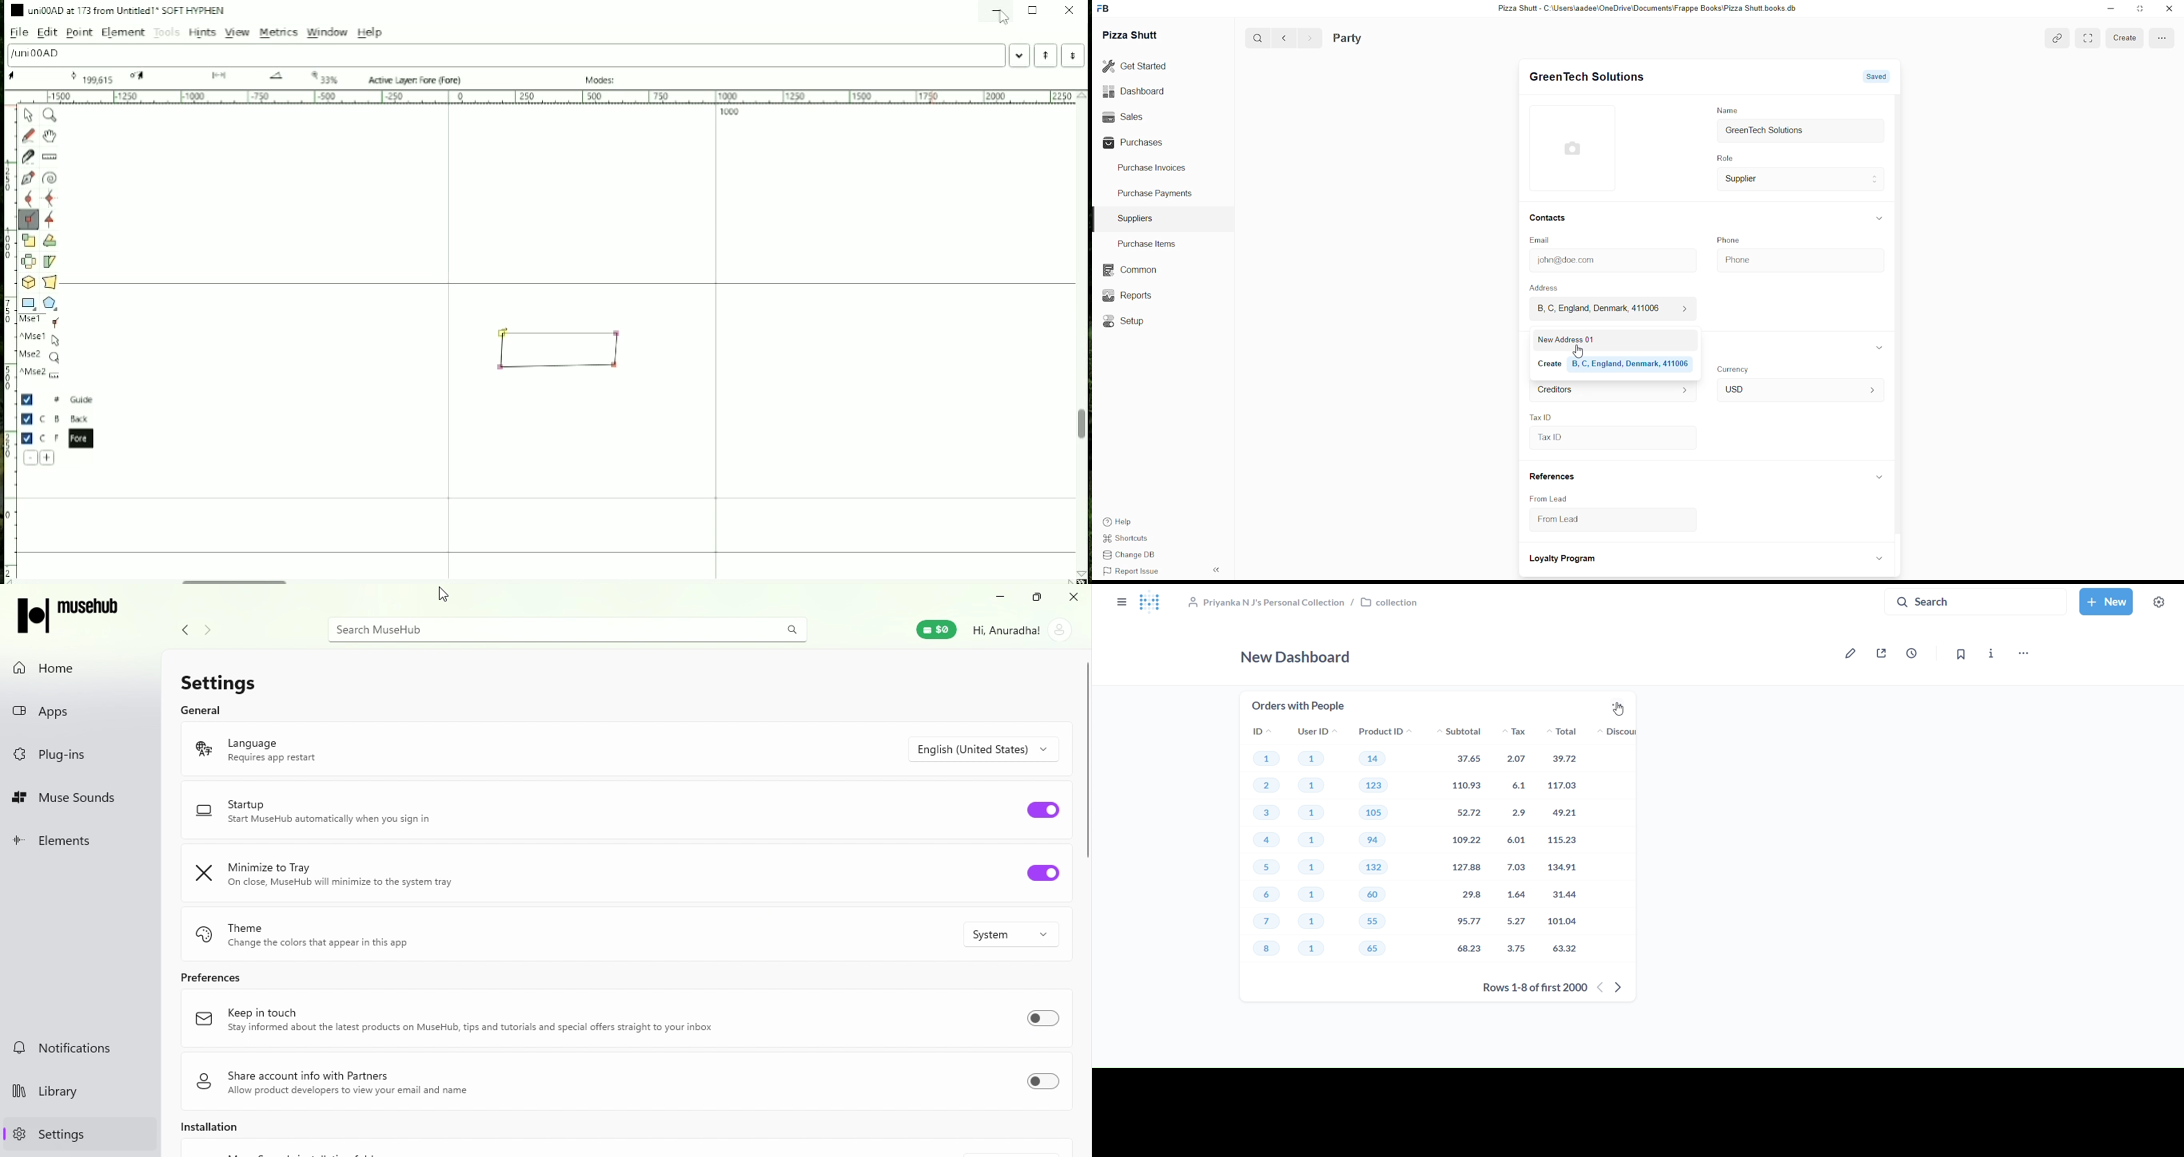 The width and height of the screenshot is (2184, 1176). What do you see at coordinates (236, 32) in the screenshot?
I see `View` at bounding box center [236, 32].